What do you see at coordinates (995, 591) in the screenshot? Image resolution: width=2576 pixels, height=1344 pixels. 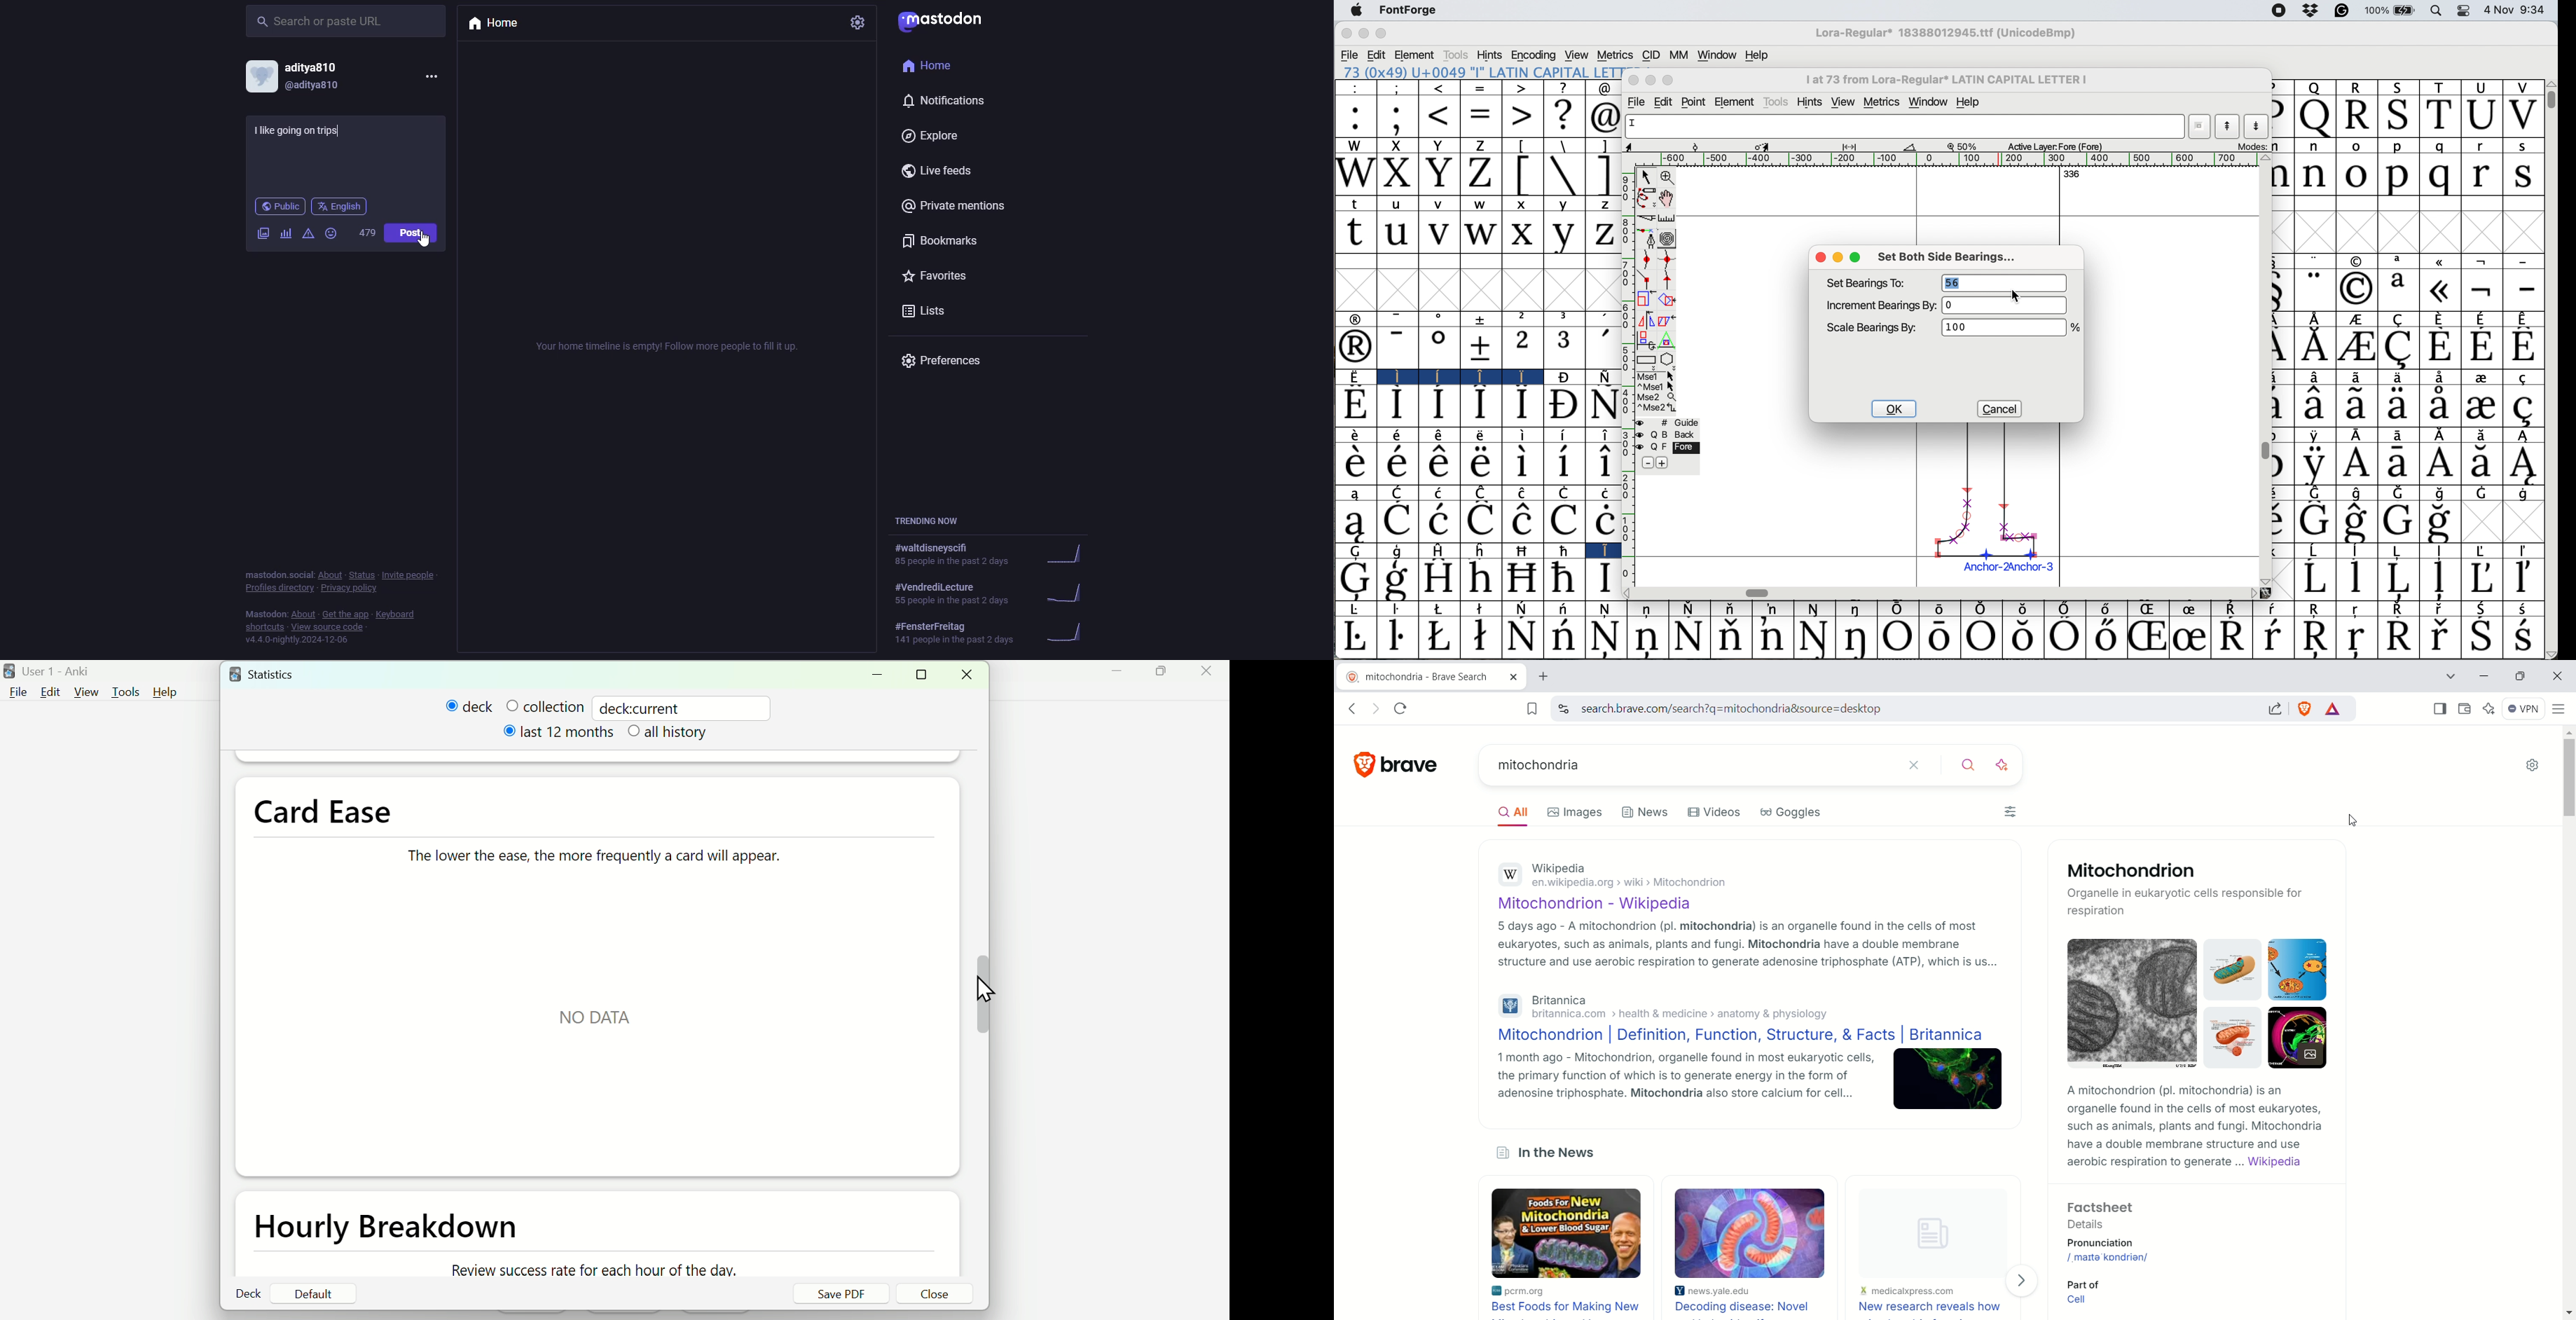 I see `trending now` at bounding box center [995, 591].